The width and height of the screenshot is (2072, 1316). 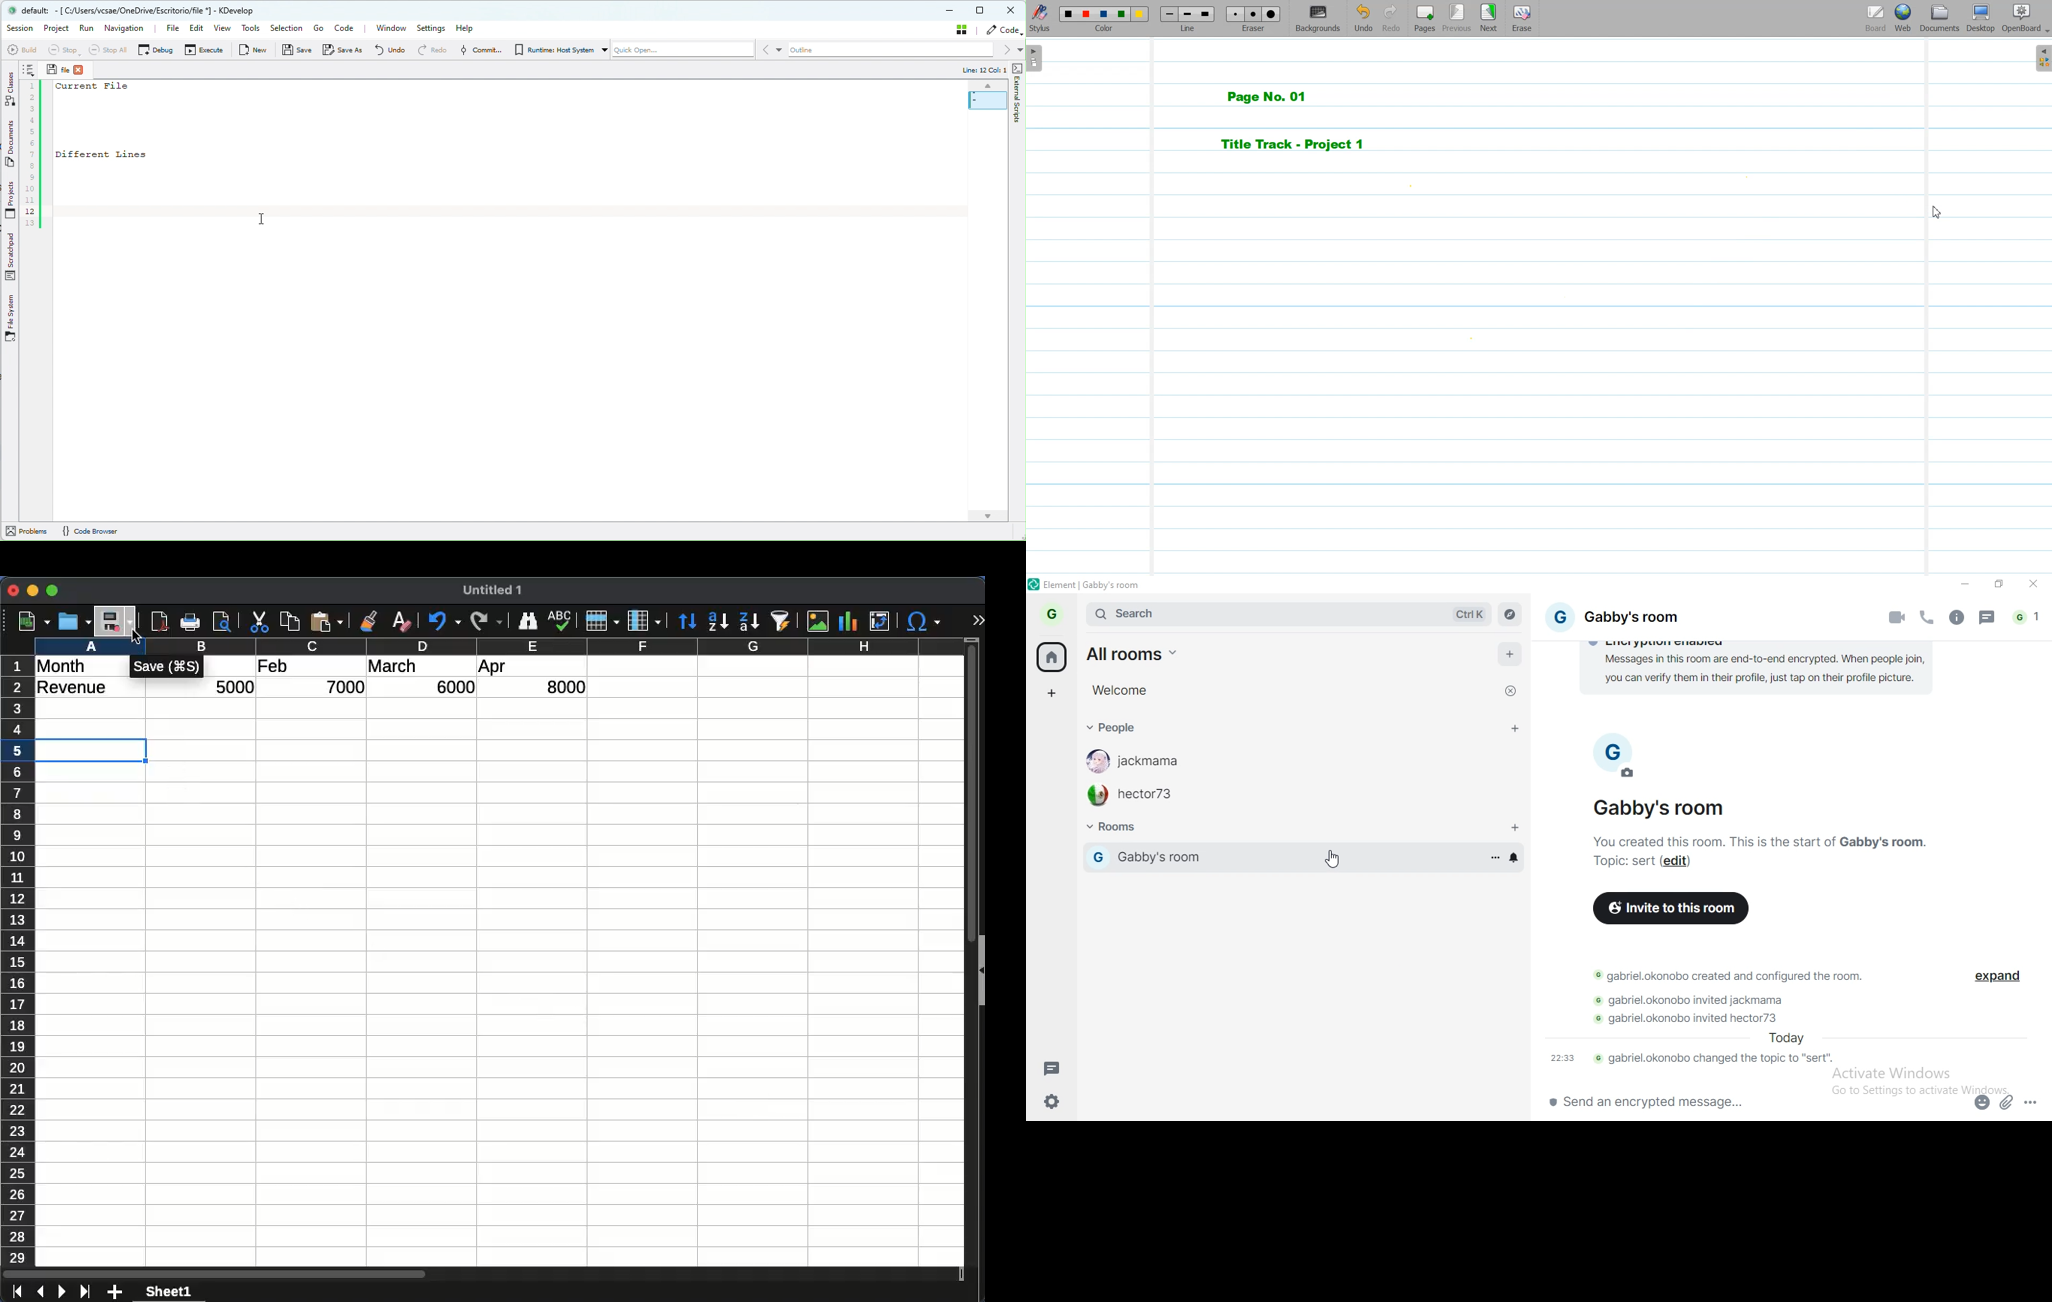 What do you see at coordinates (1118, 689) in the screenshot?
I see `welcome` at bounding box center [1118, 689].